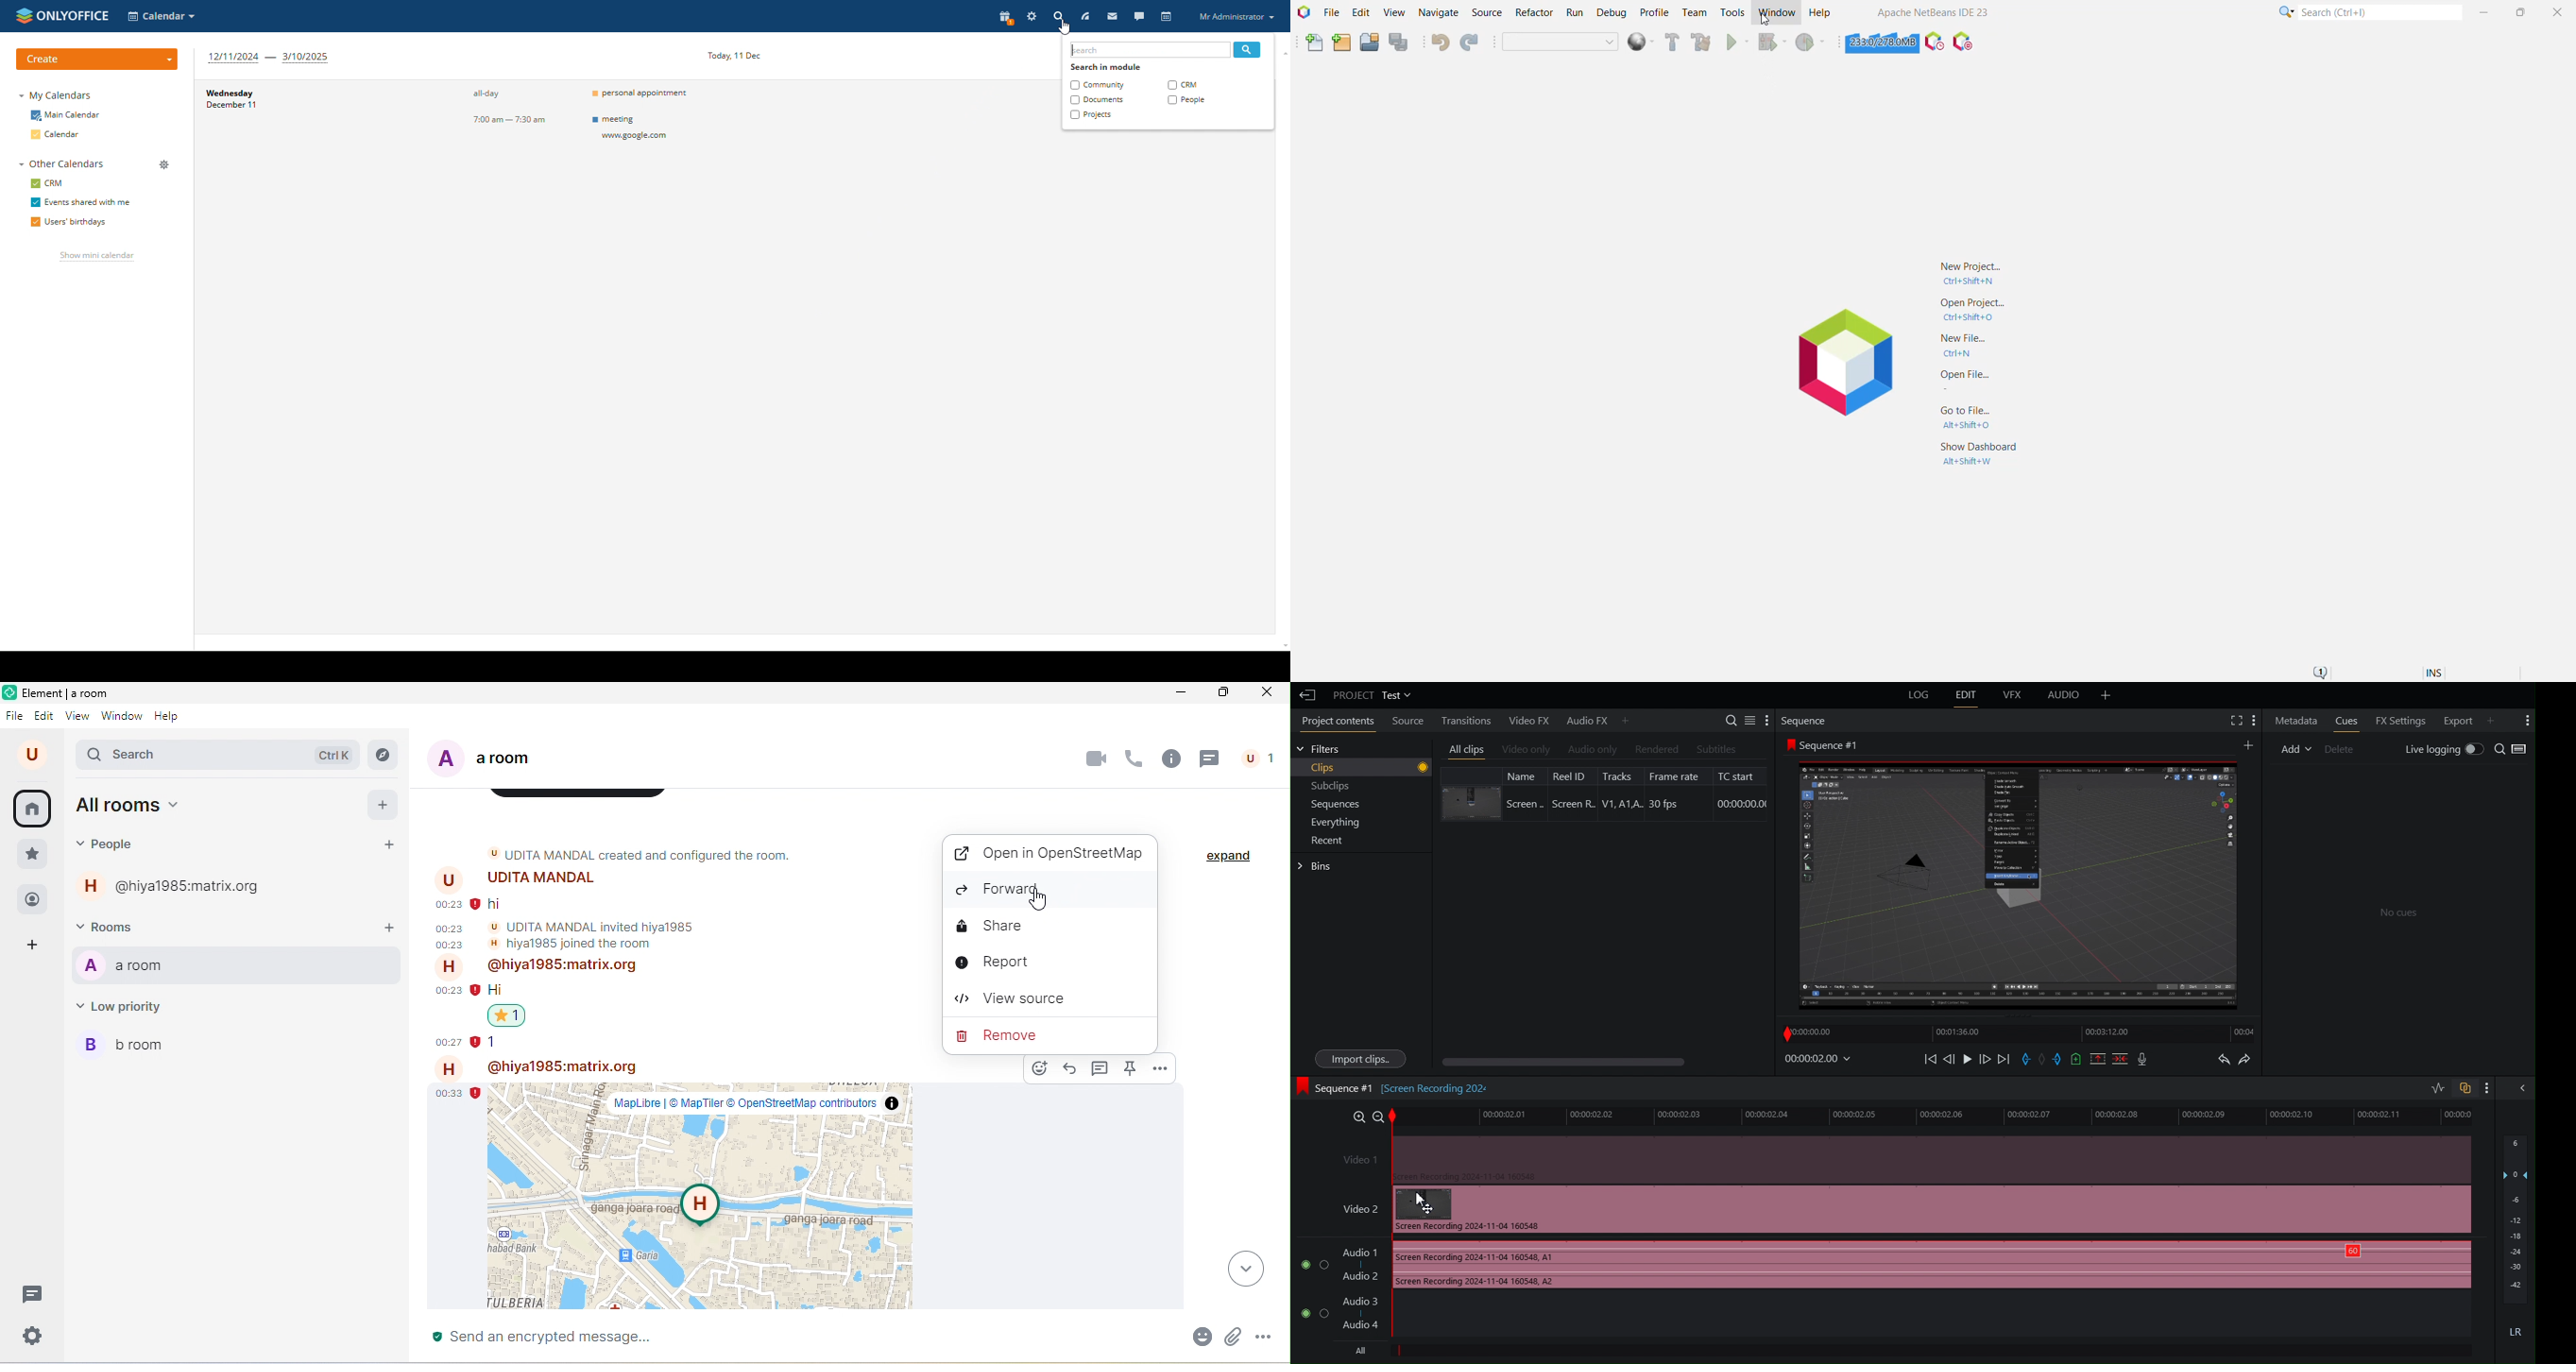  Describe the element at coordinates (1186, 100) in the screenshot. I see `people` at that location.